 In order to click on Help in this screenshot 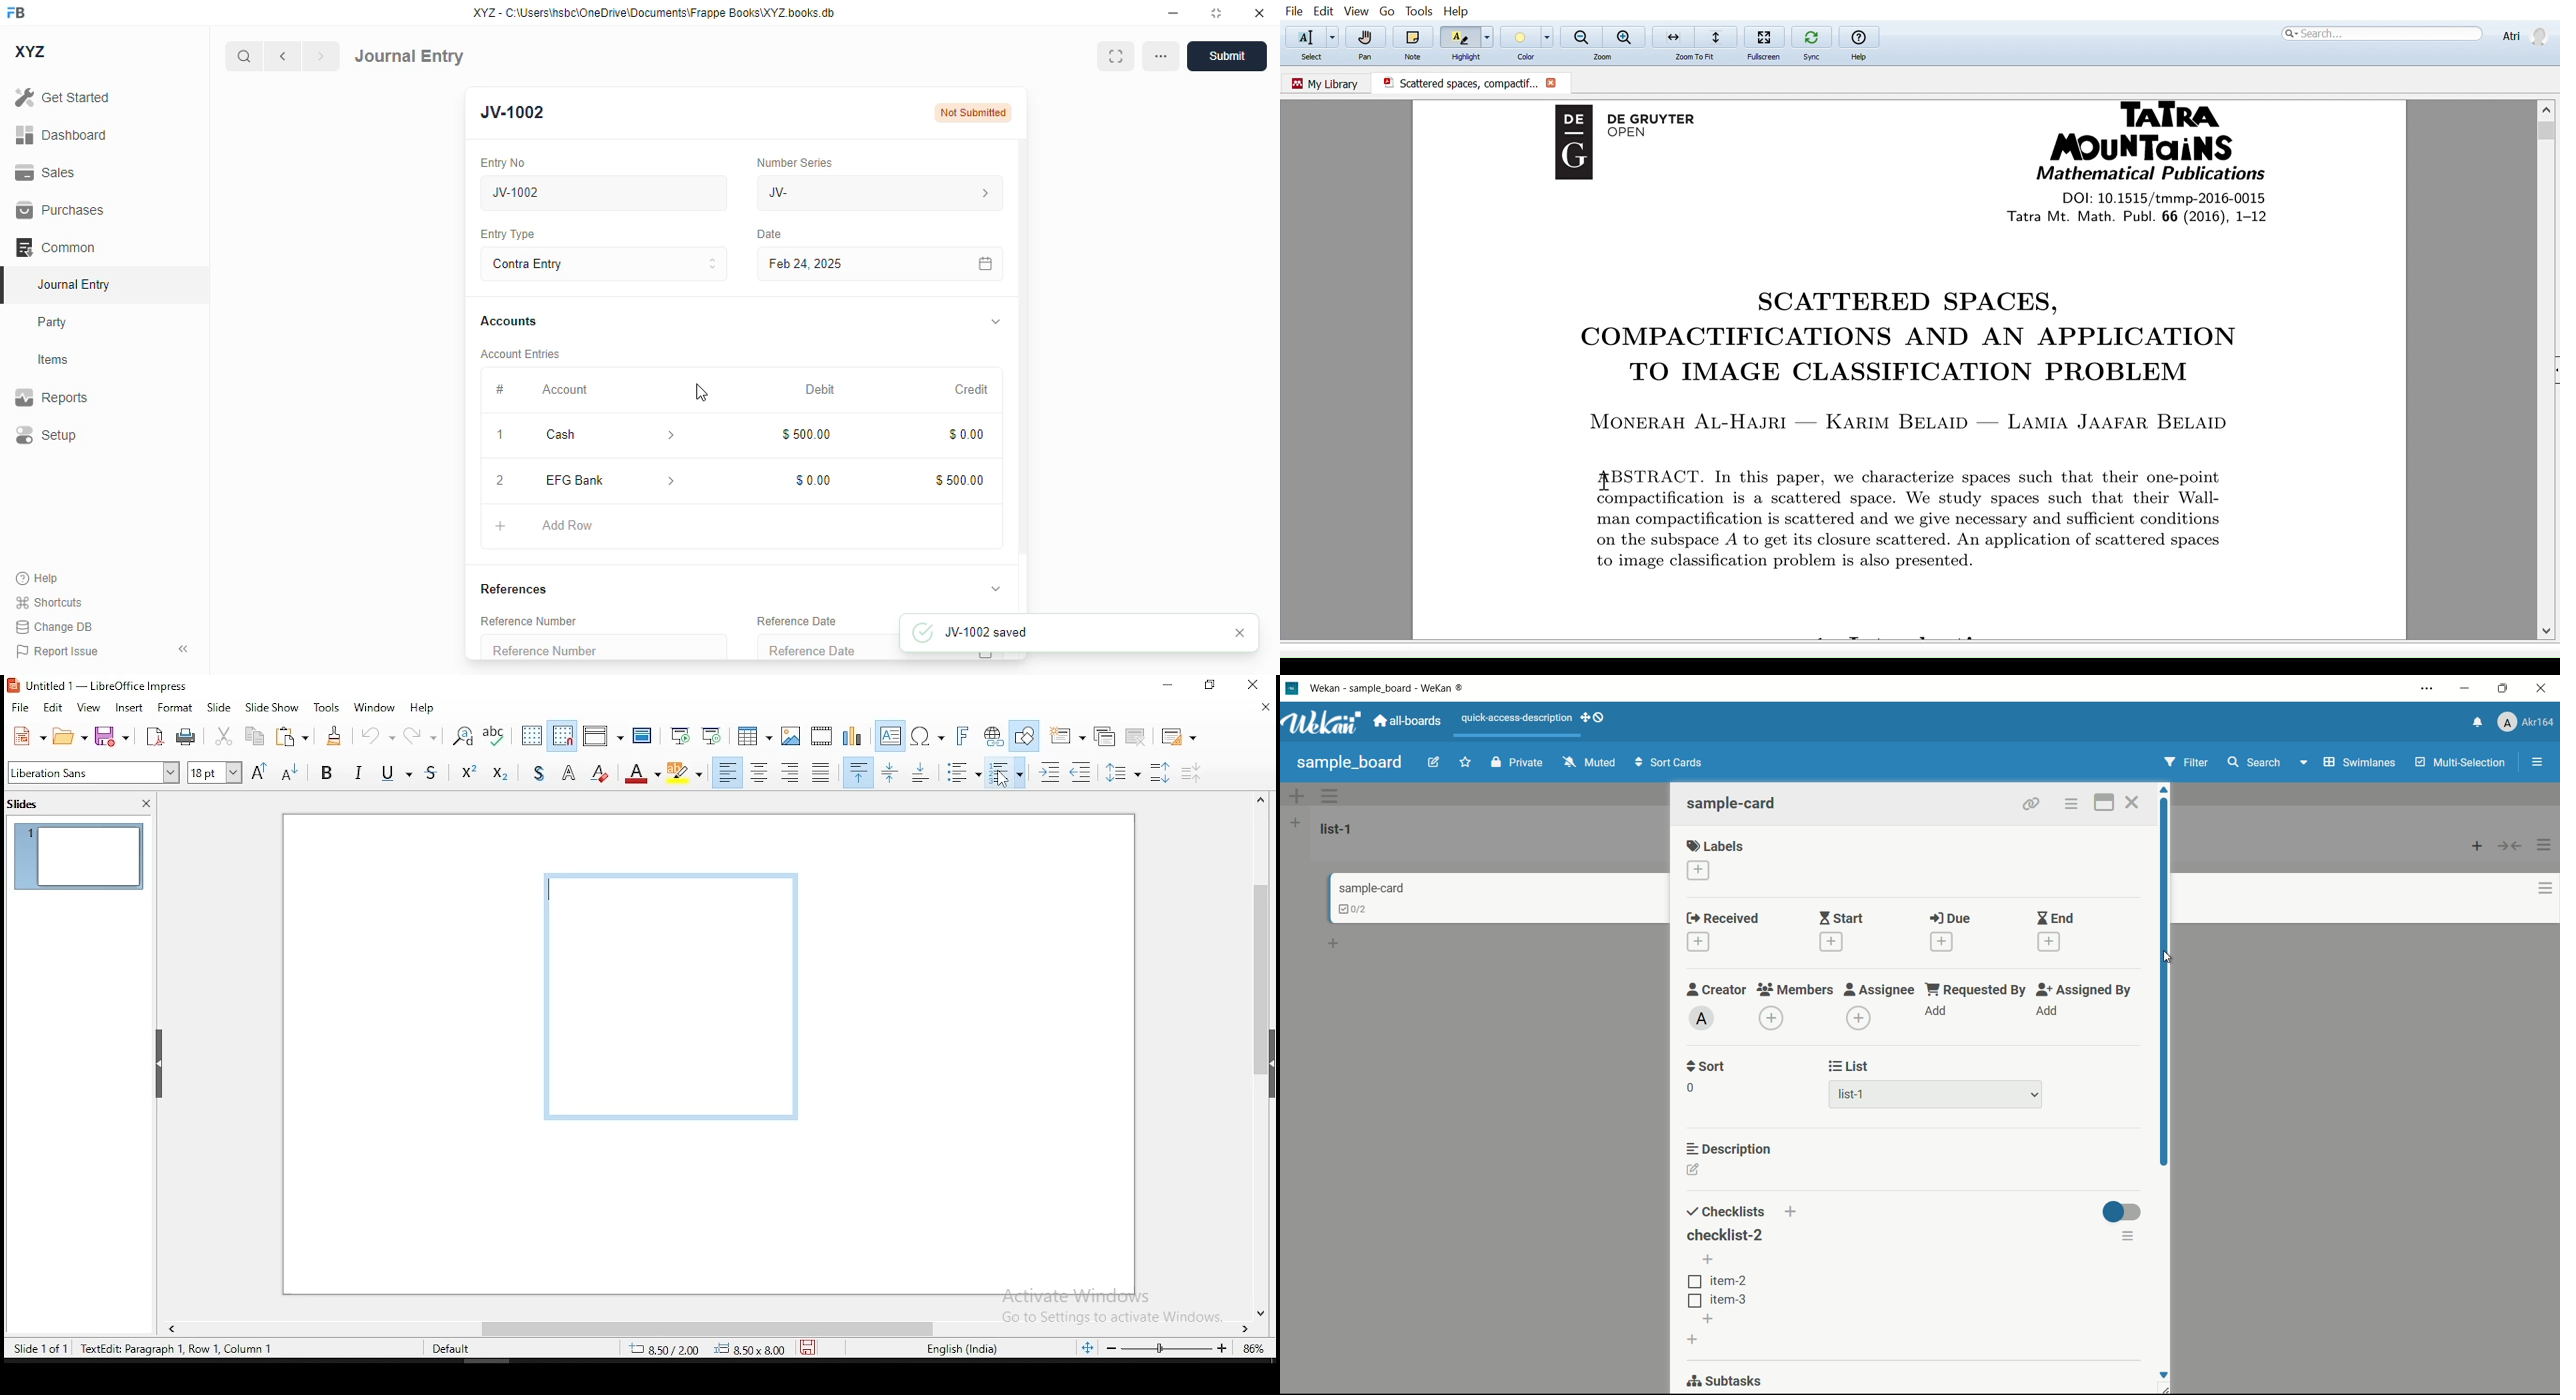, I will do `click(1861, 57)`.